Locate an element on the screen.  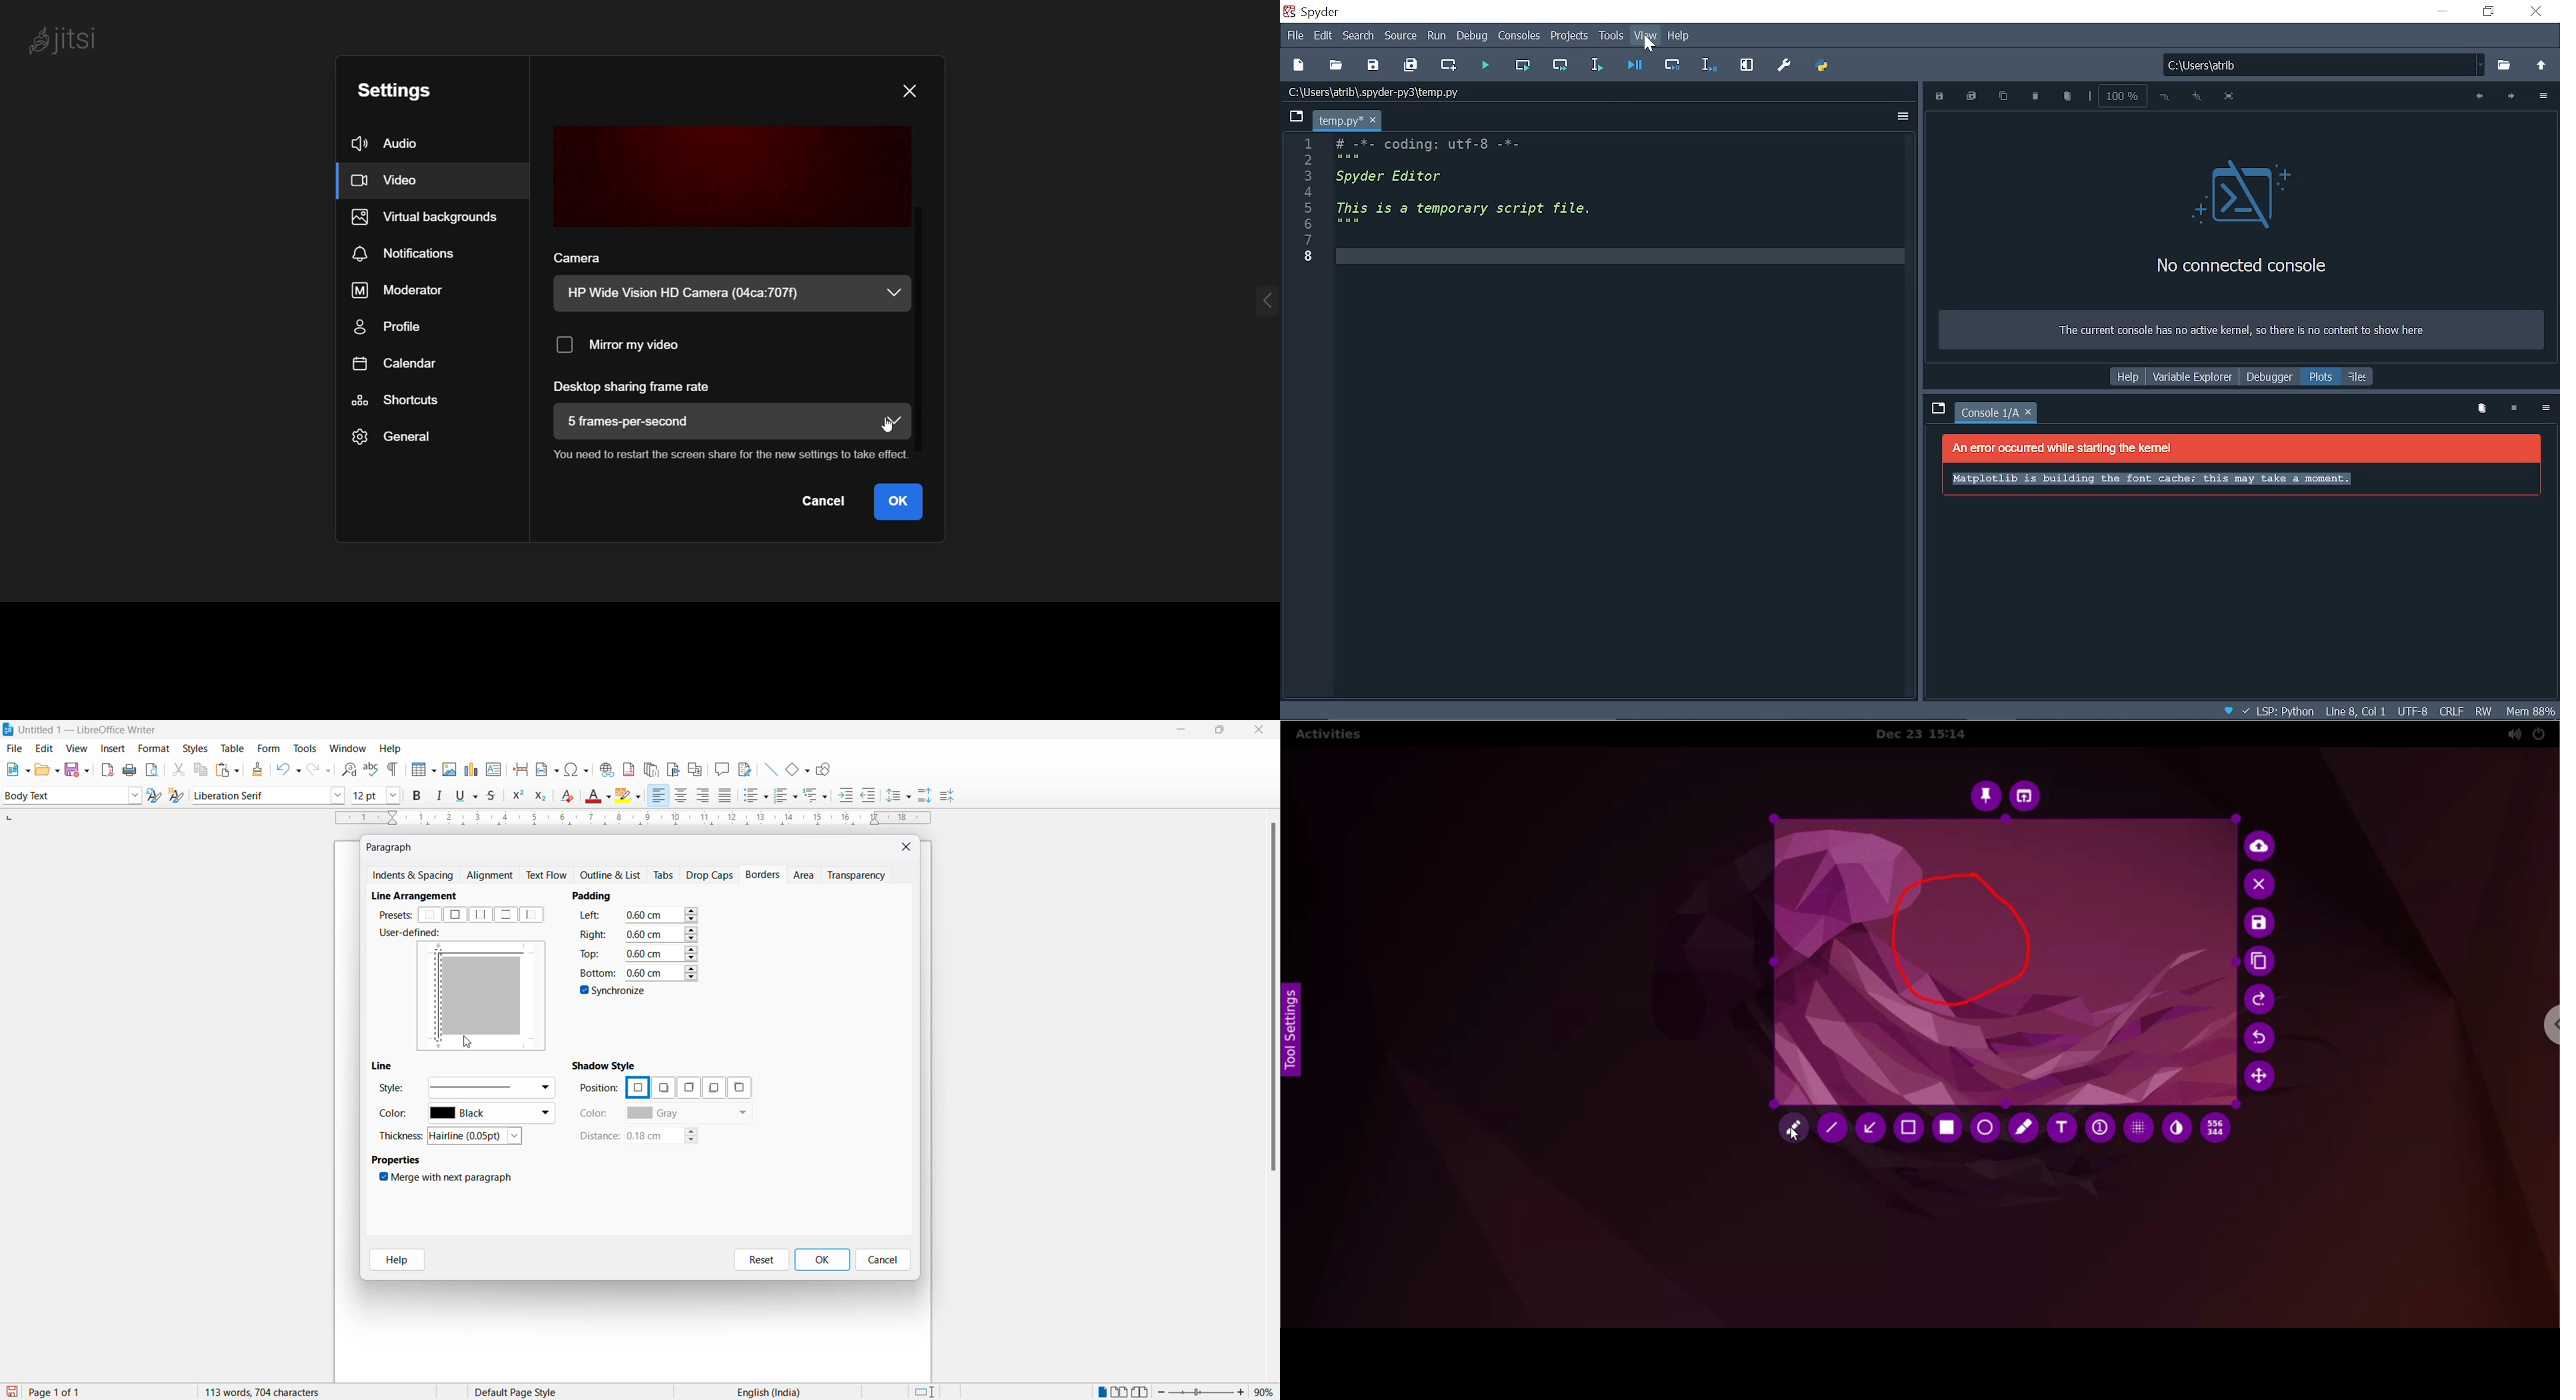
File permissions is located at coordinates (2485, 710).